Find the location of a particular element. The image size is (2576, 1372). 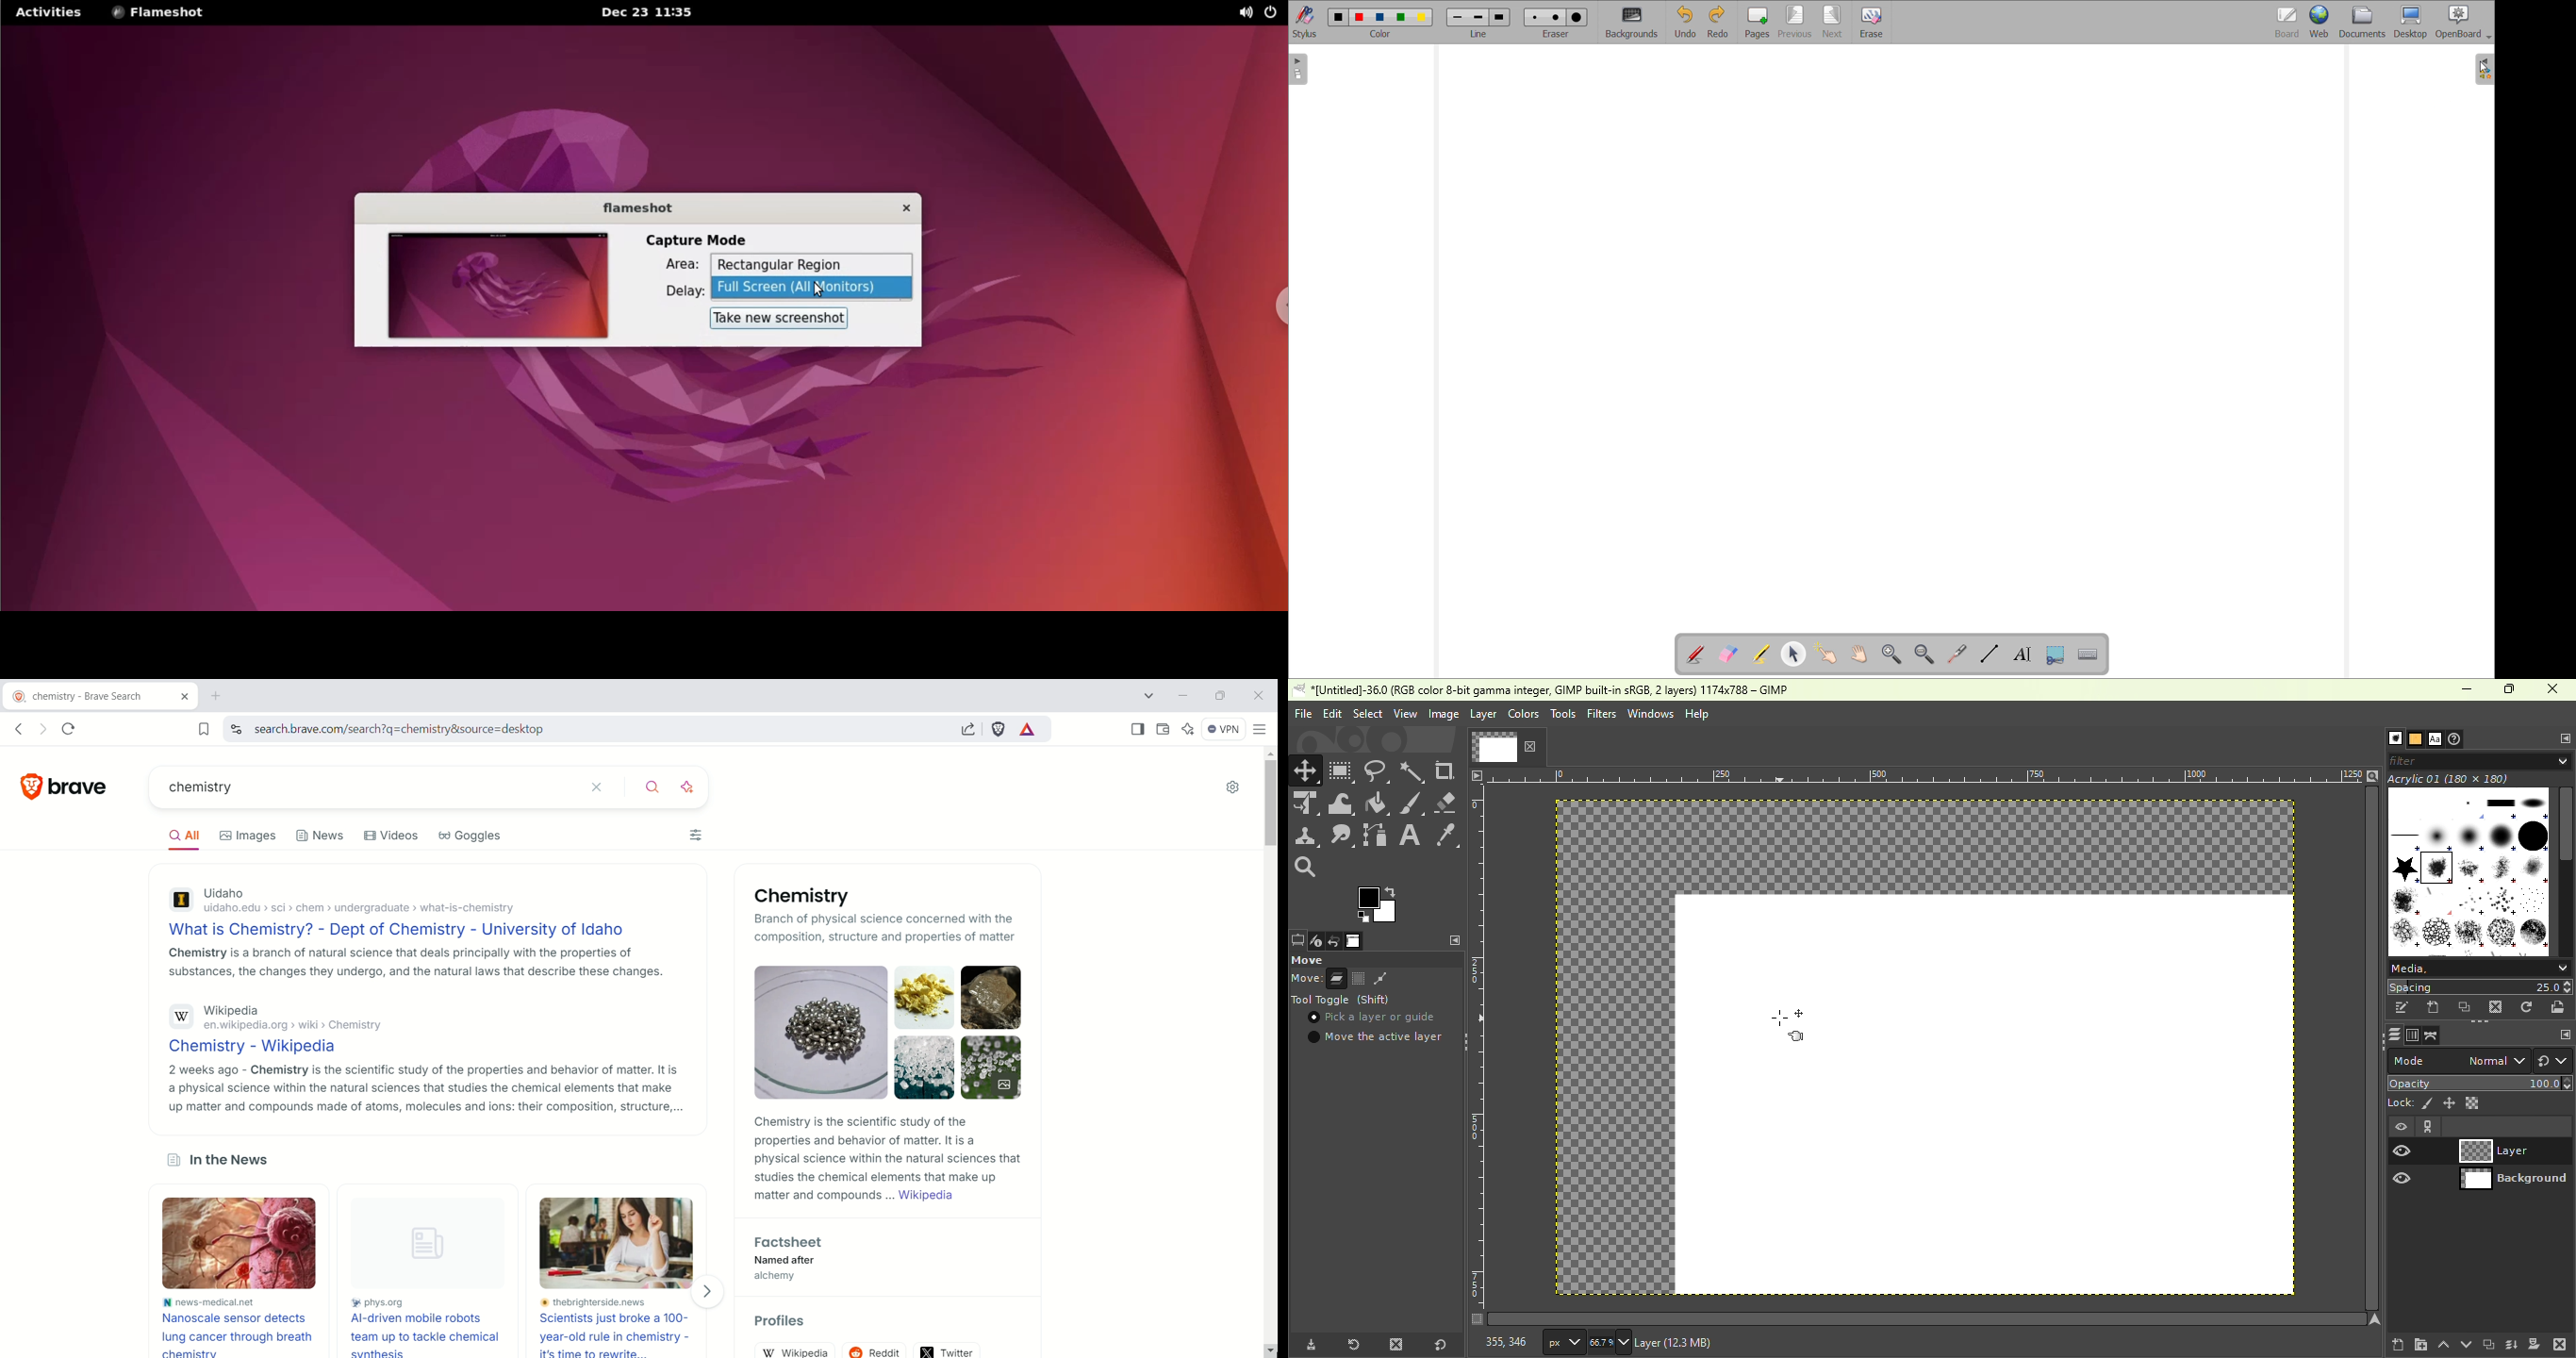

documents is located at coordinates (2362, 22).